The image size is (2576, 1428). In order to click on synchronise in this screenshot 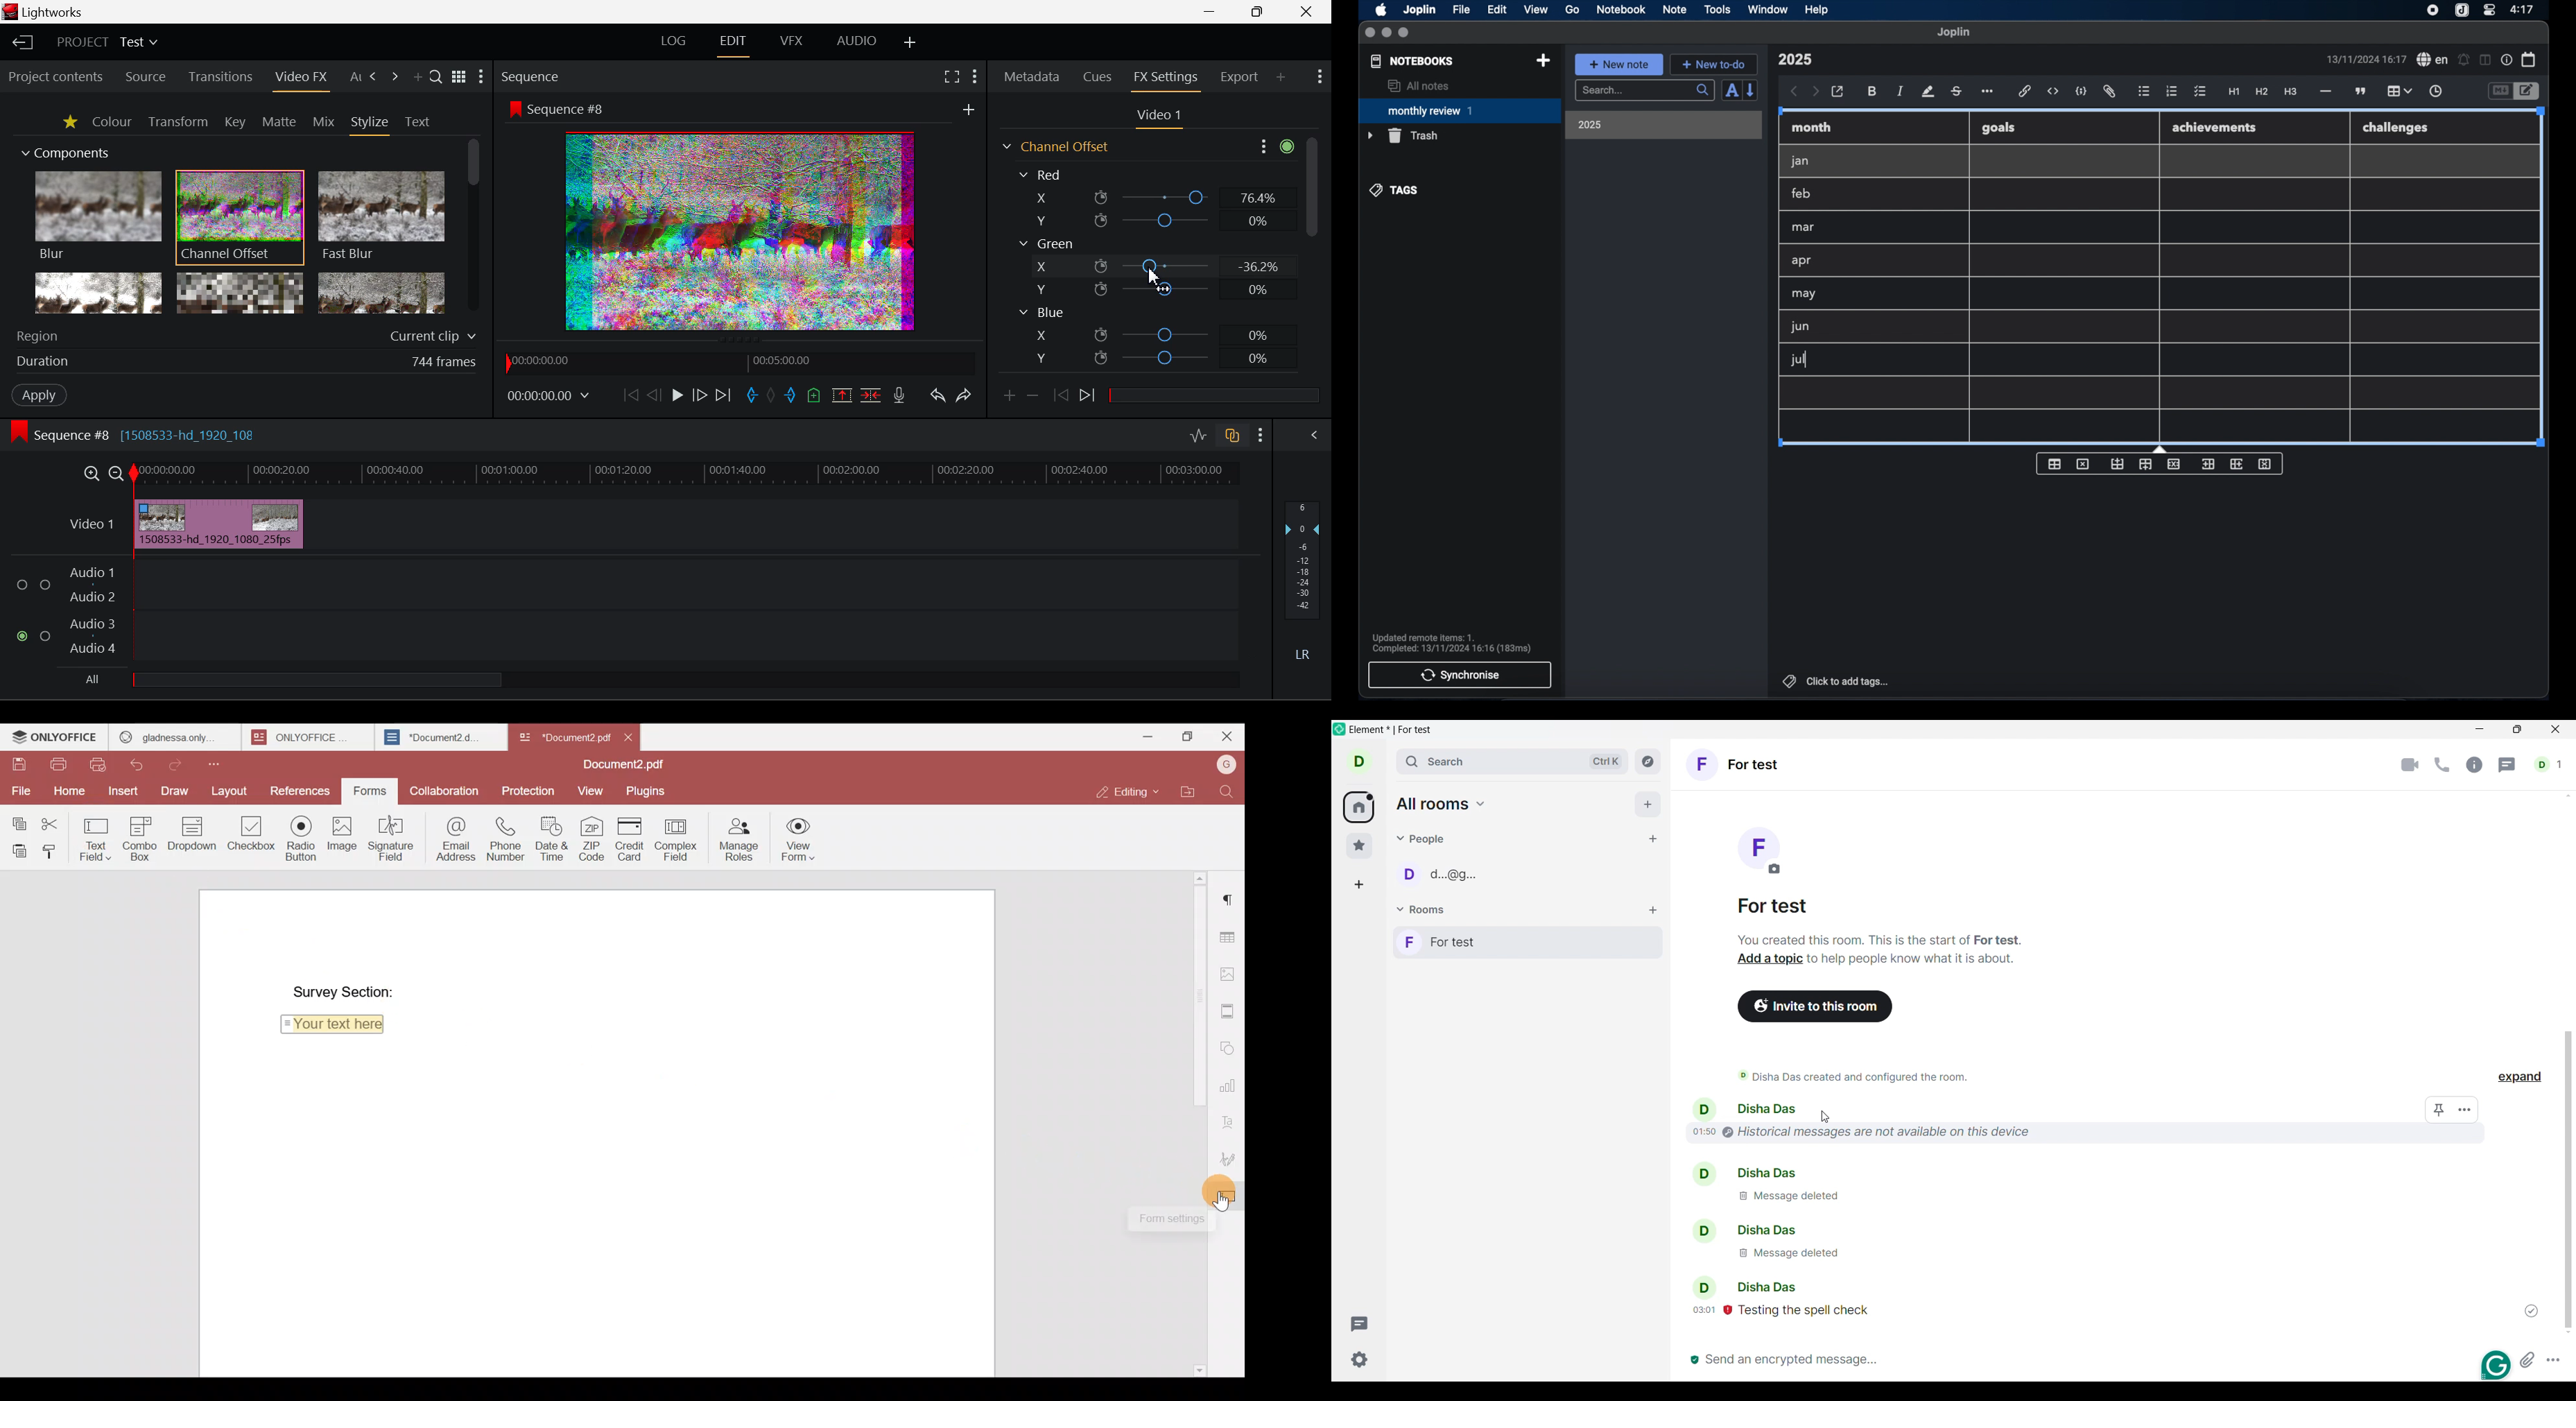, I will do `click(1460, 675)`.